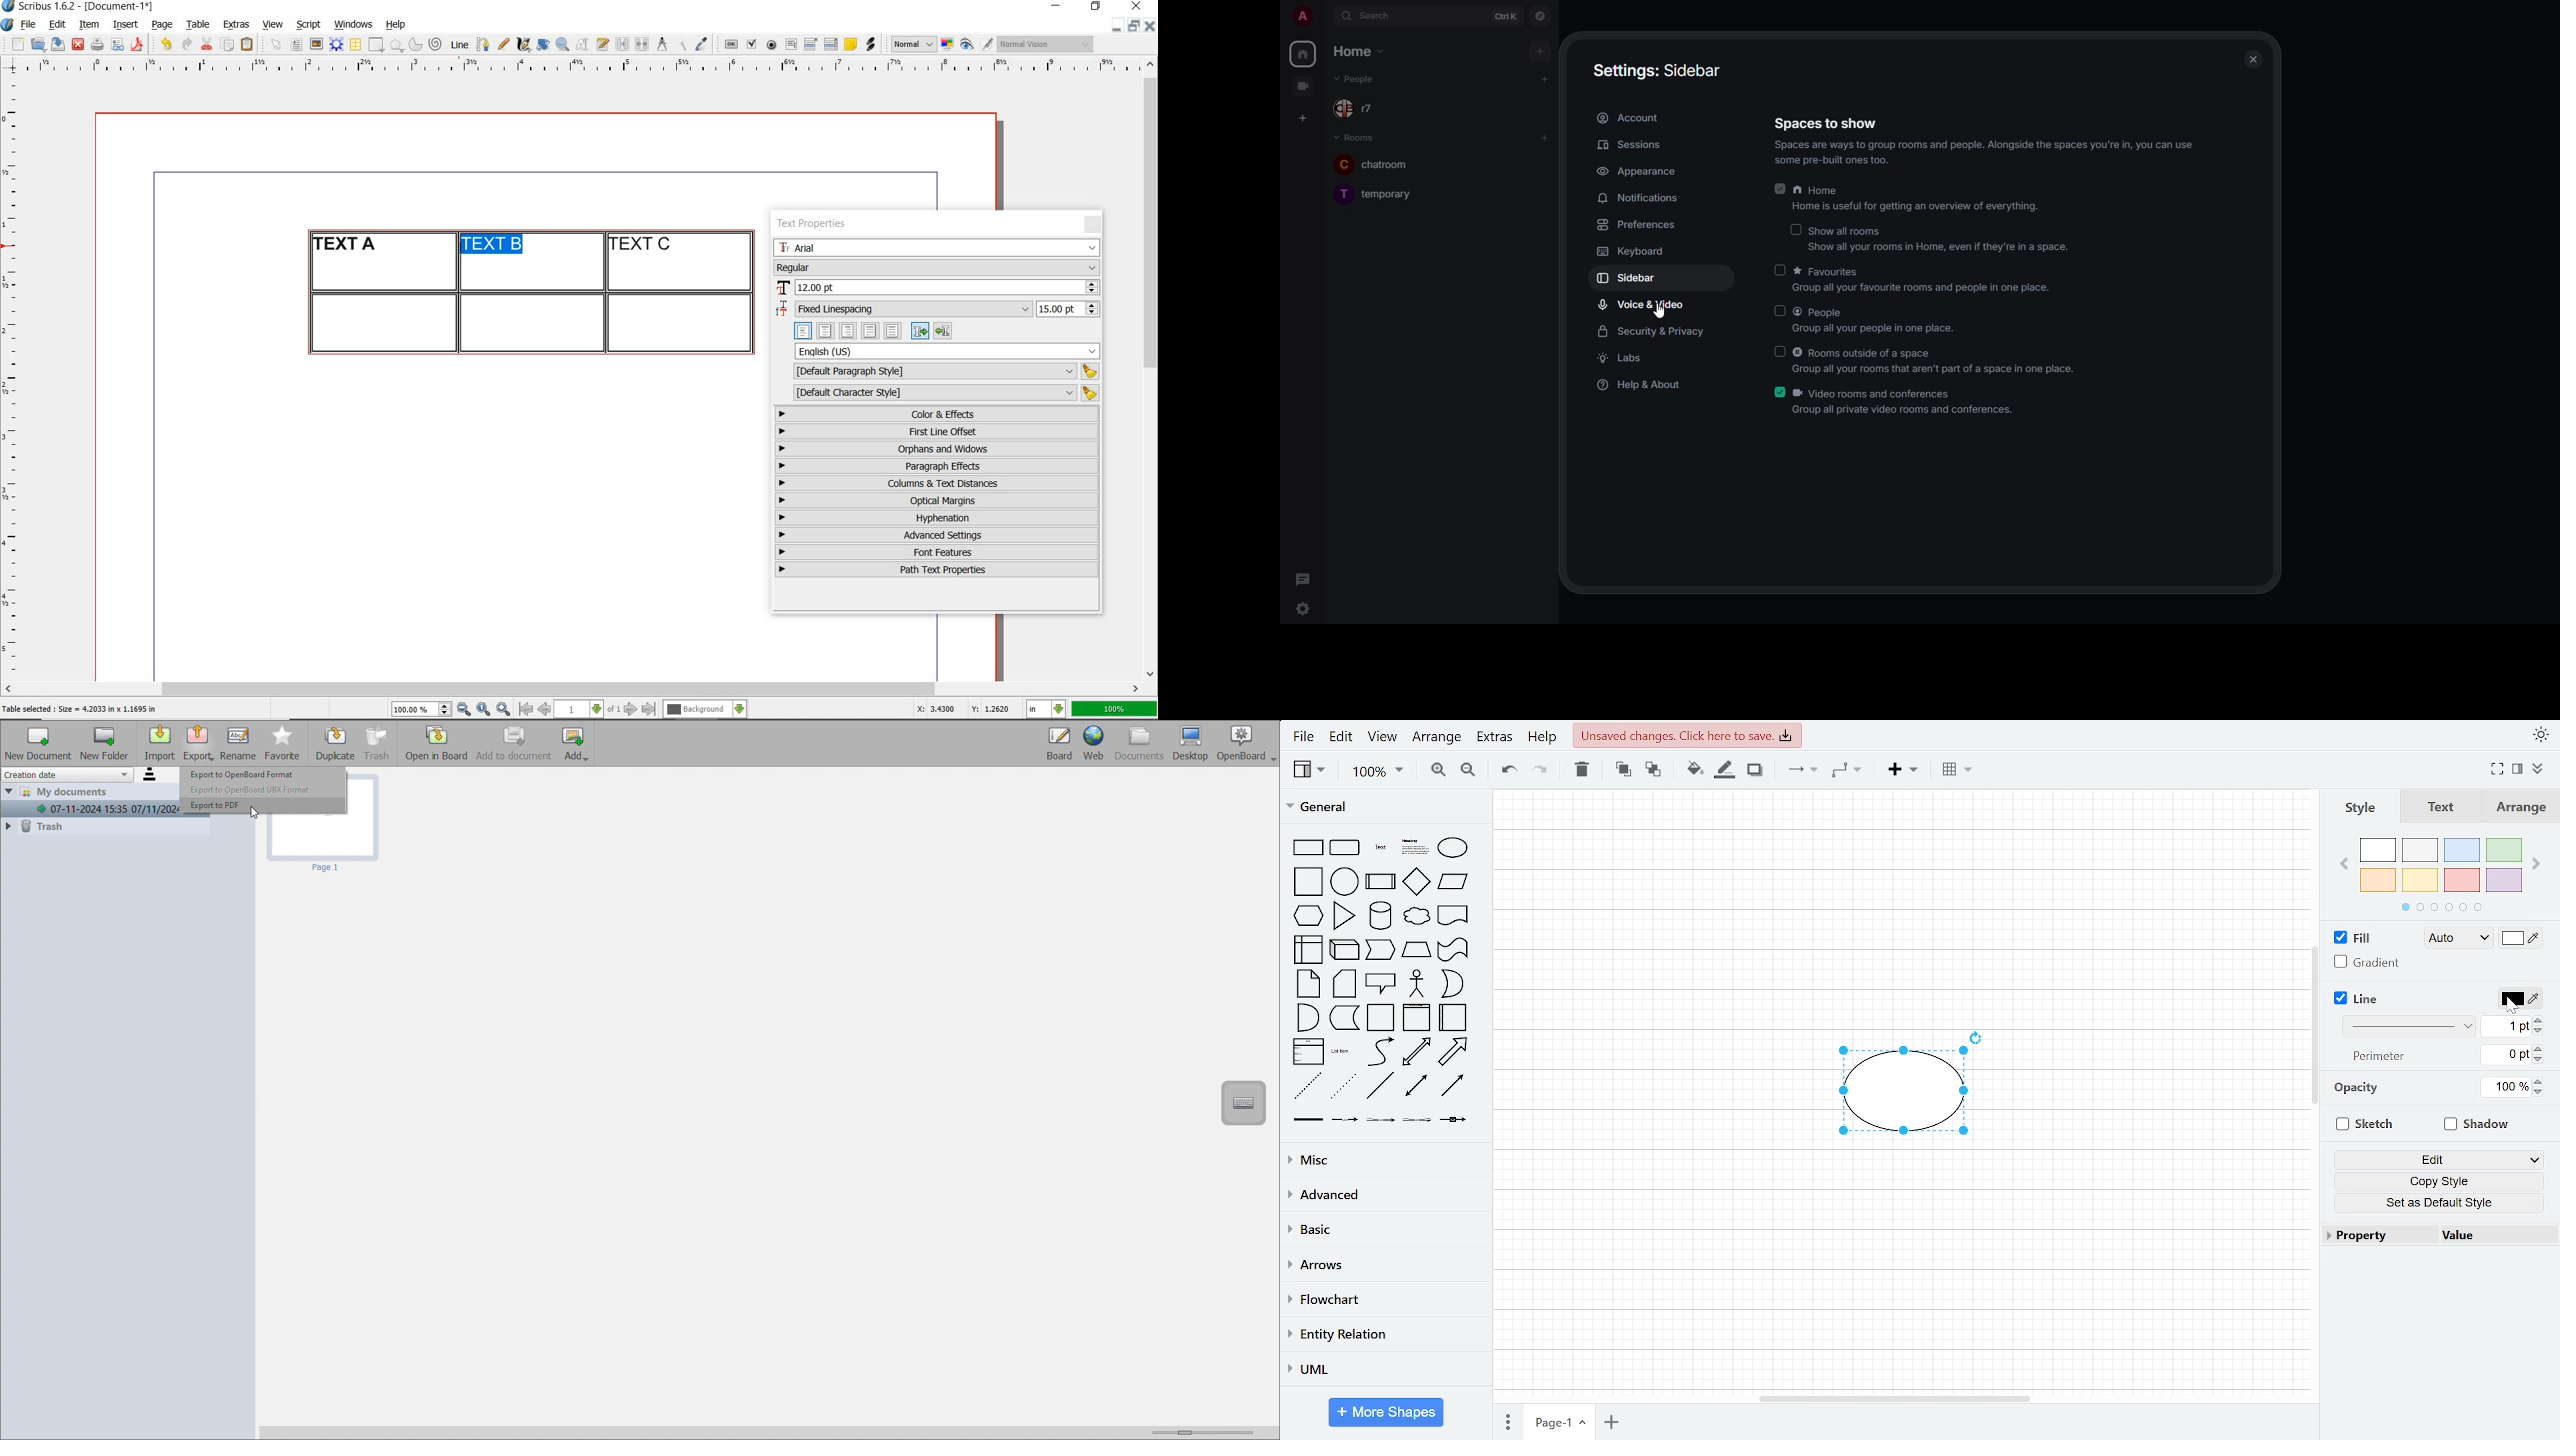  What do you see at coordinates (1453, 1122) in the screenshot?
I see `connector with symbol` at bounding box center [1453, 1122].